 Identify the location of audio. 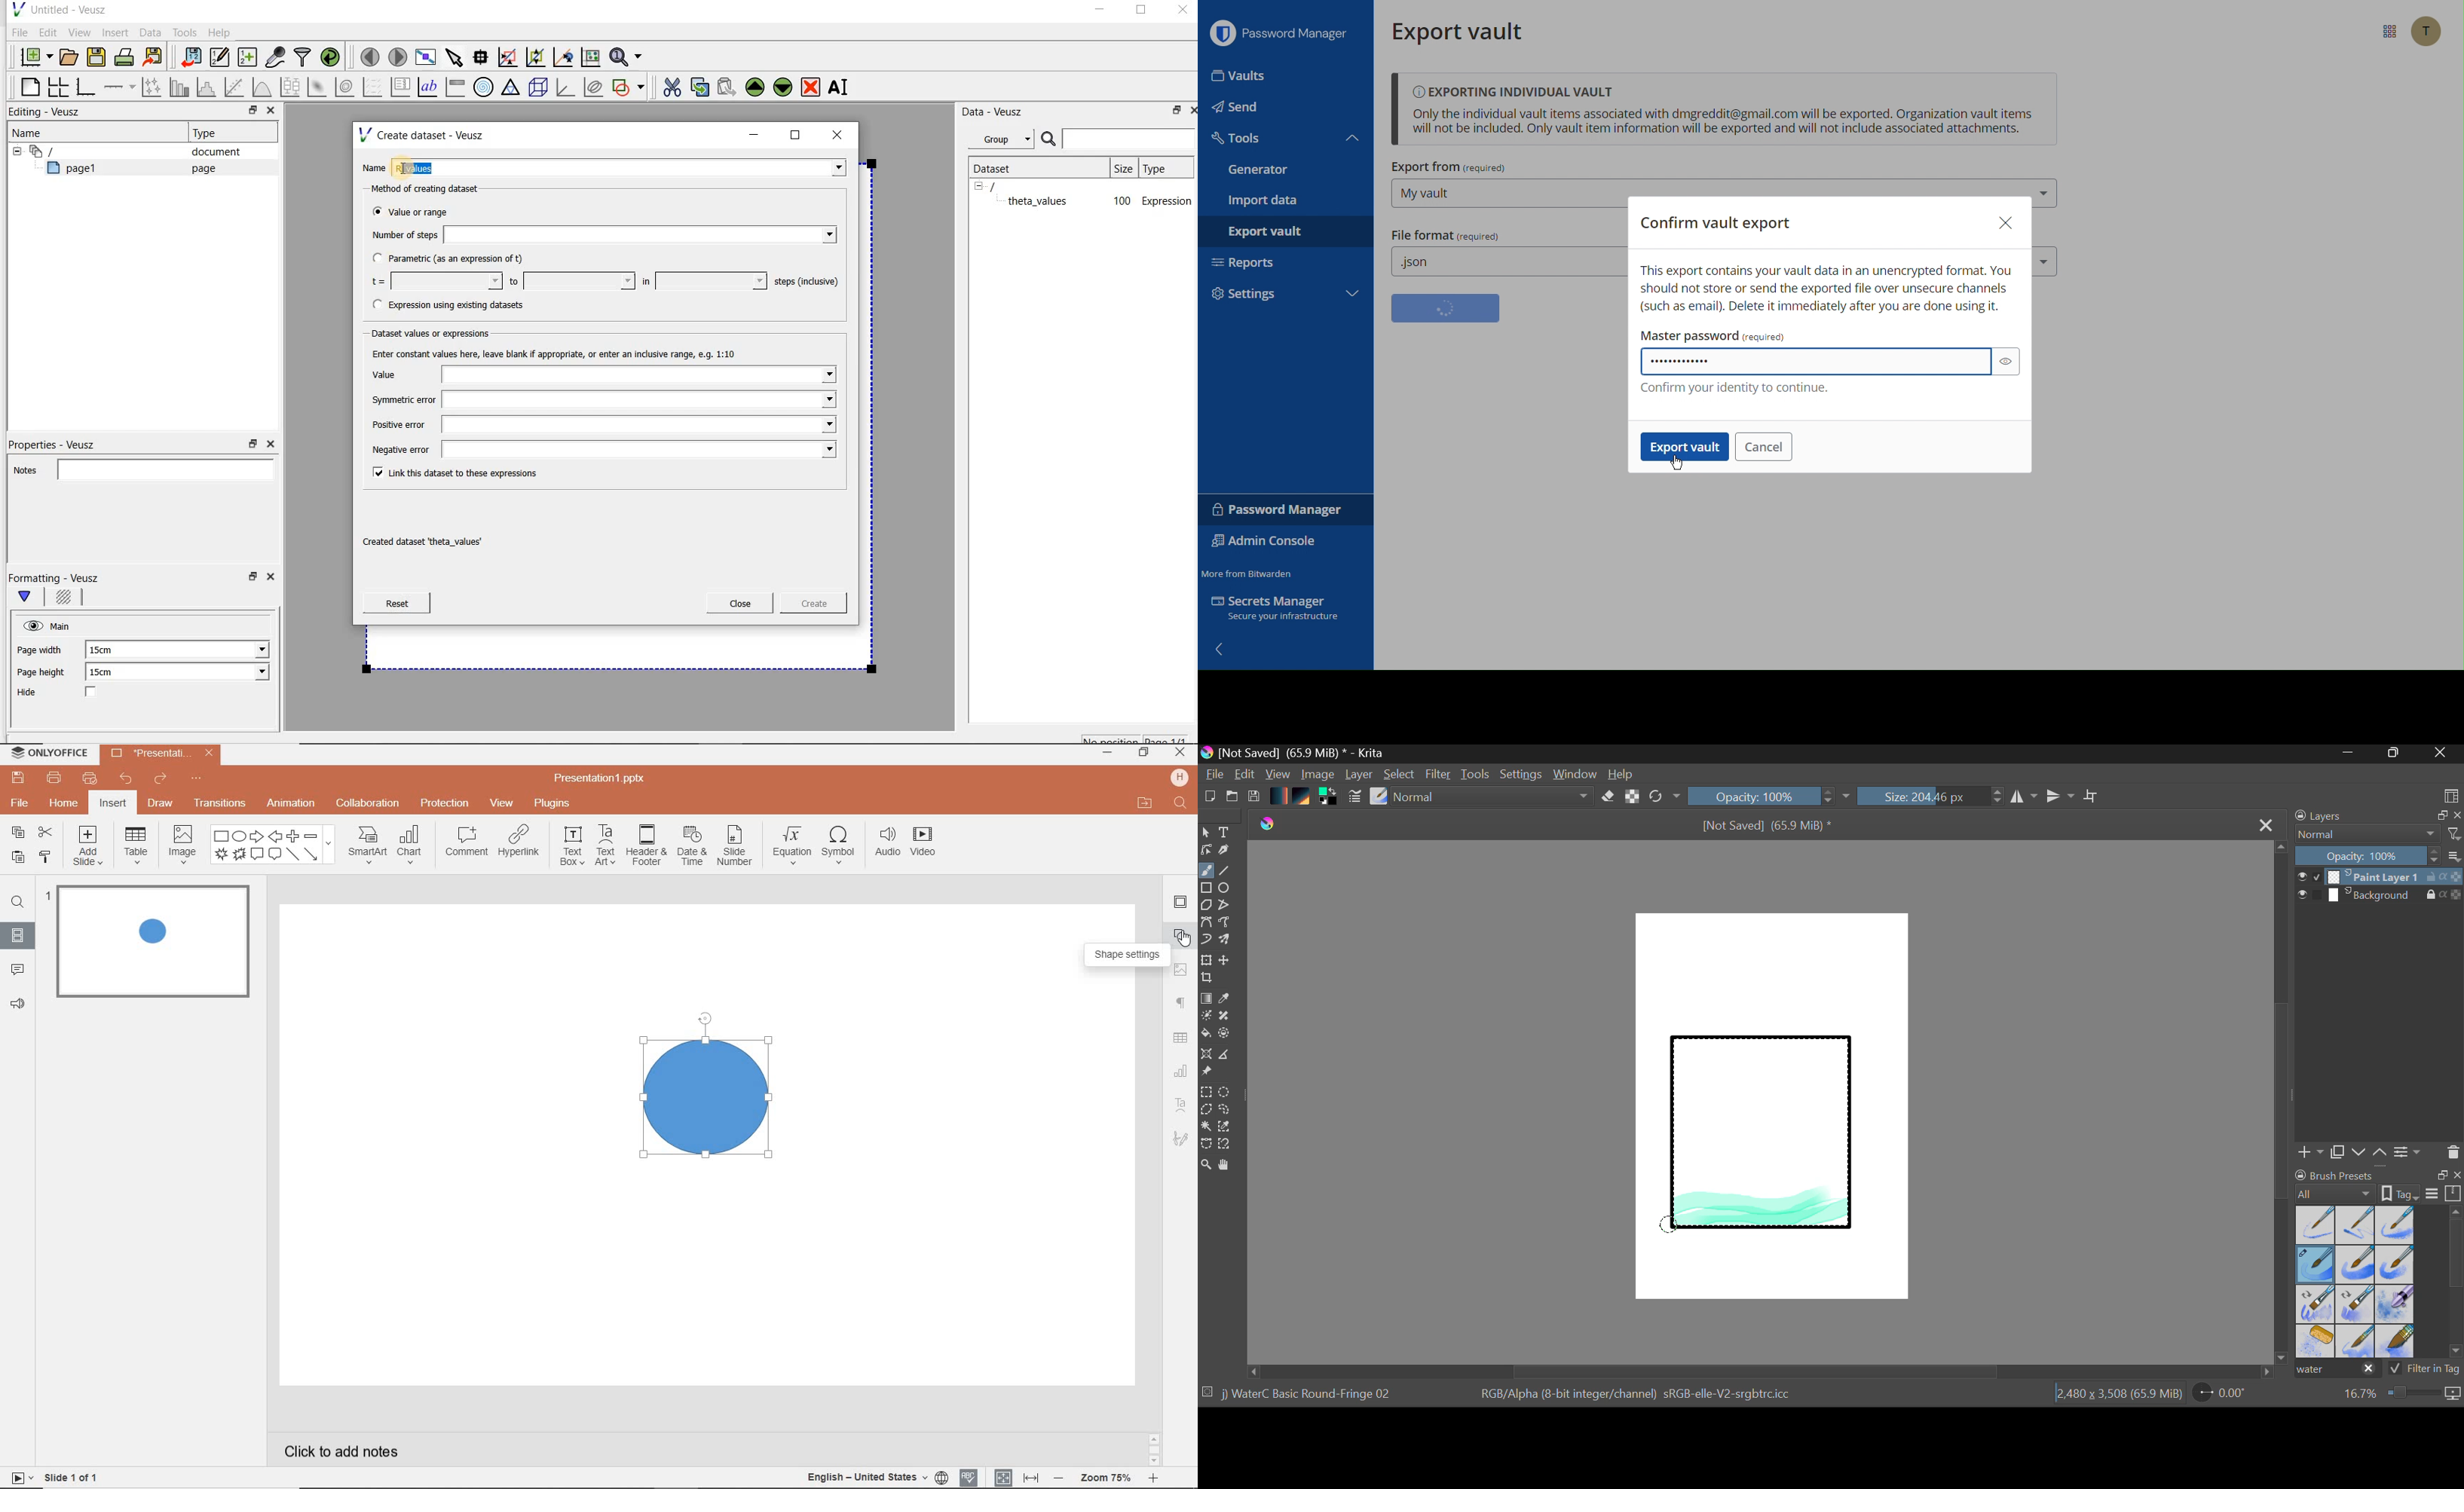
(886, 844).